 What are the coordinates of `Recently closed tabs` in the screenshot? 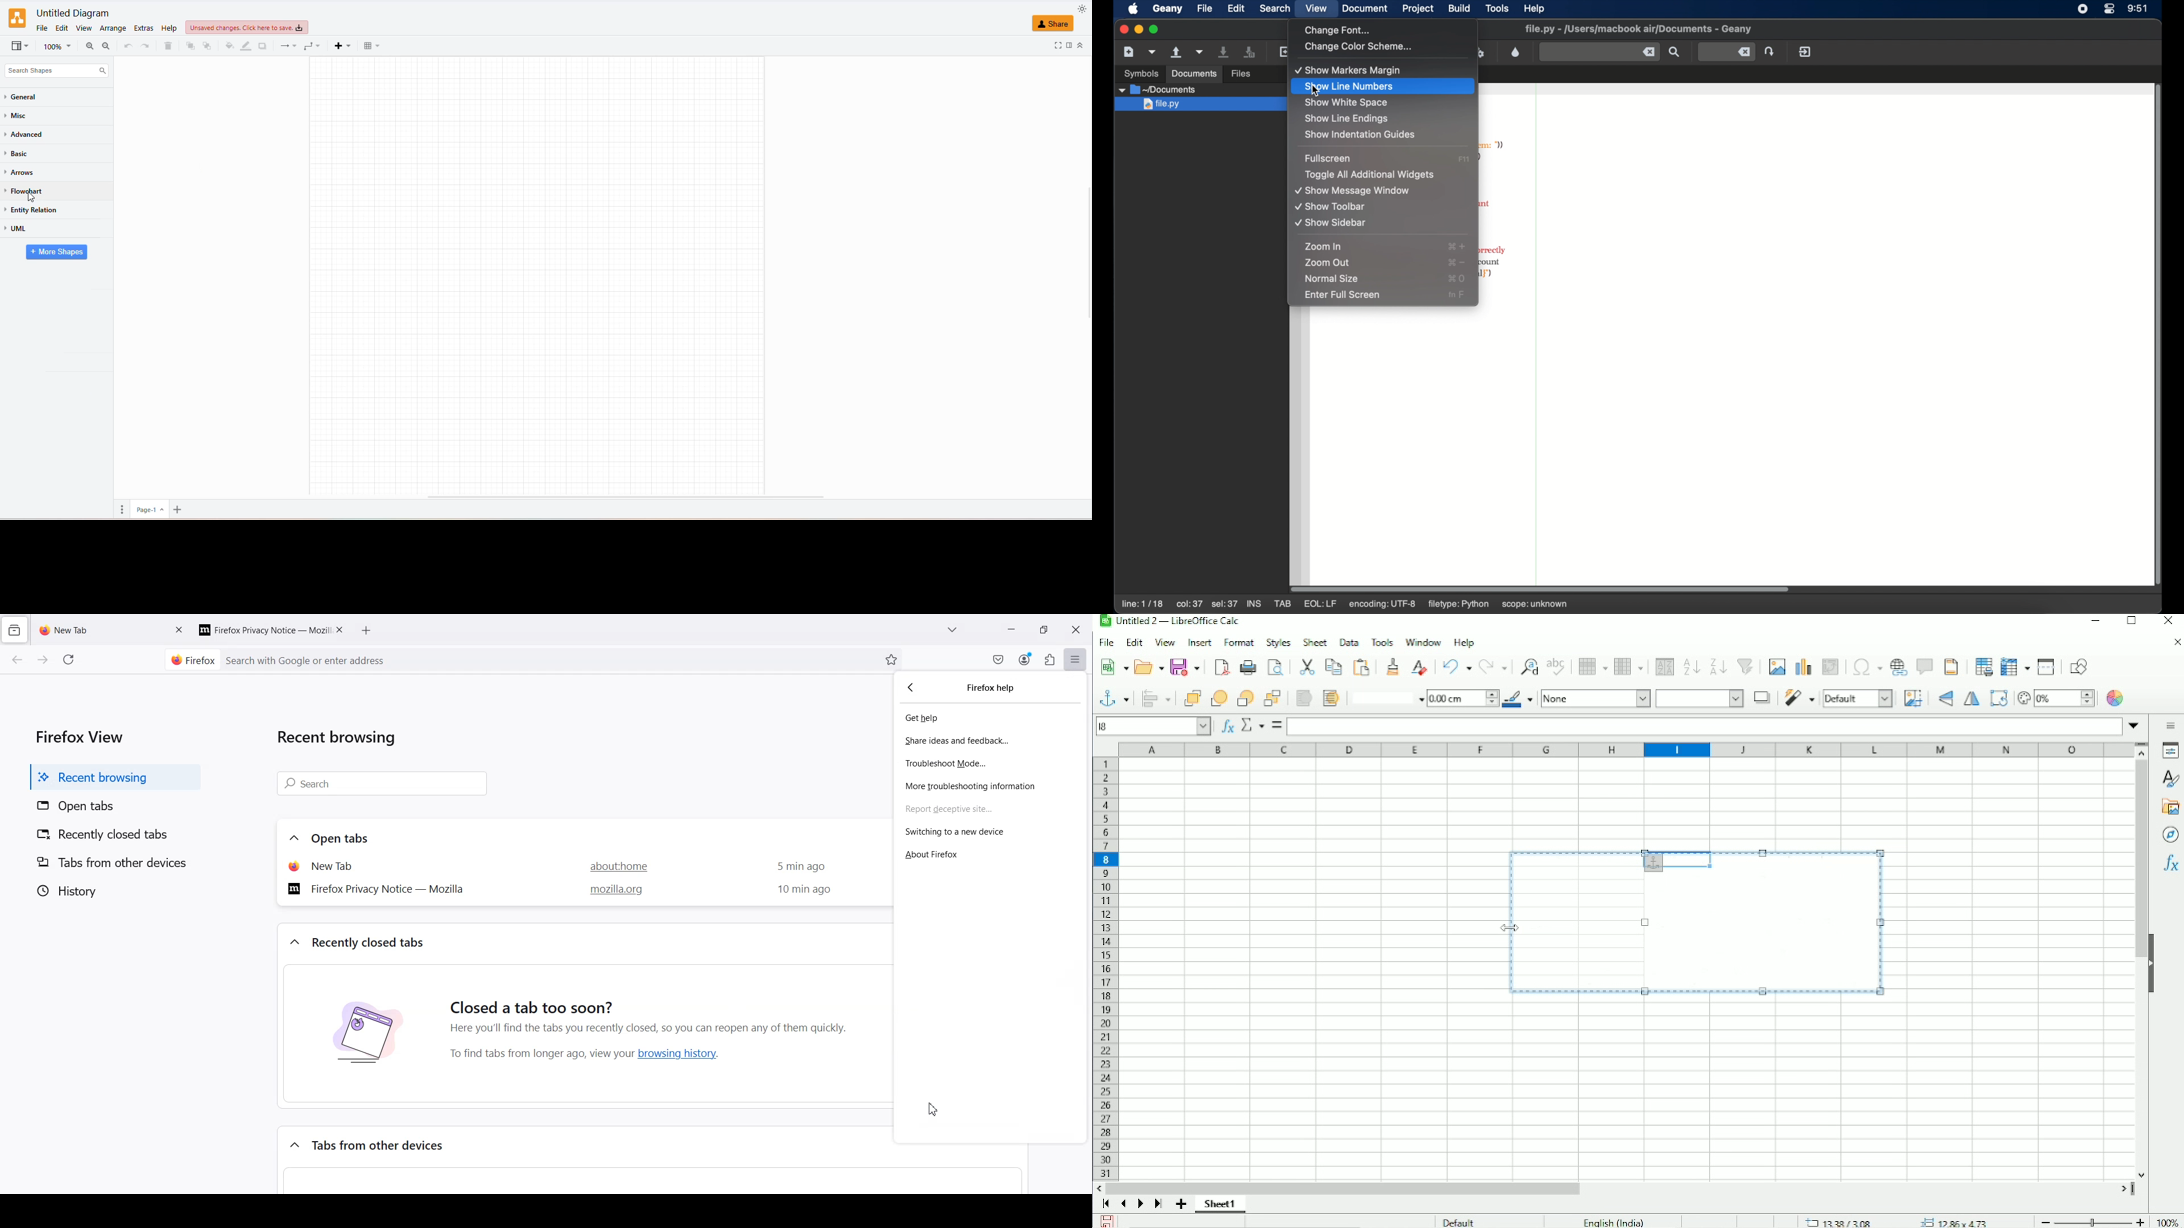 It's located at (371, 942).